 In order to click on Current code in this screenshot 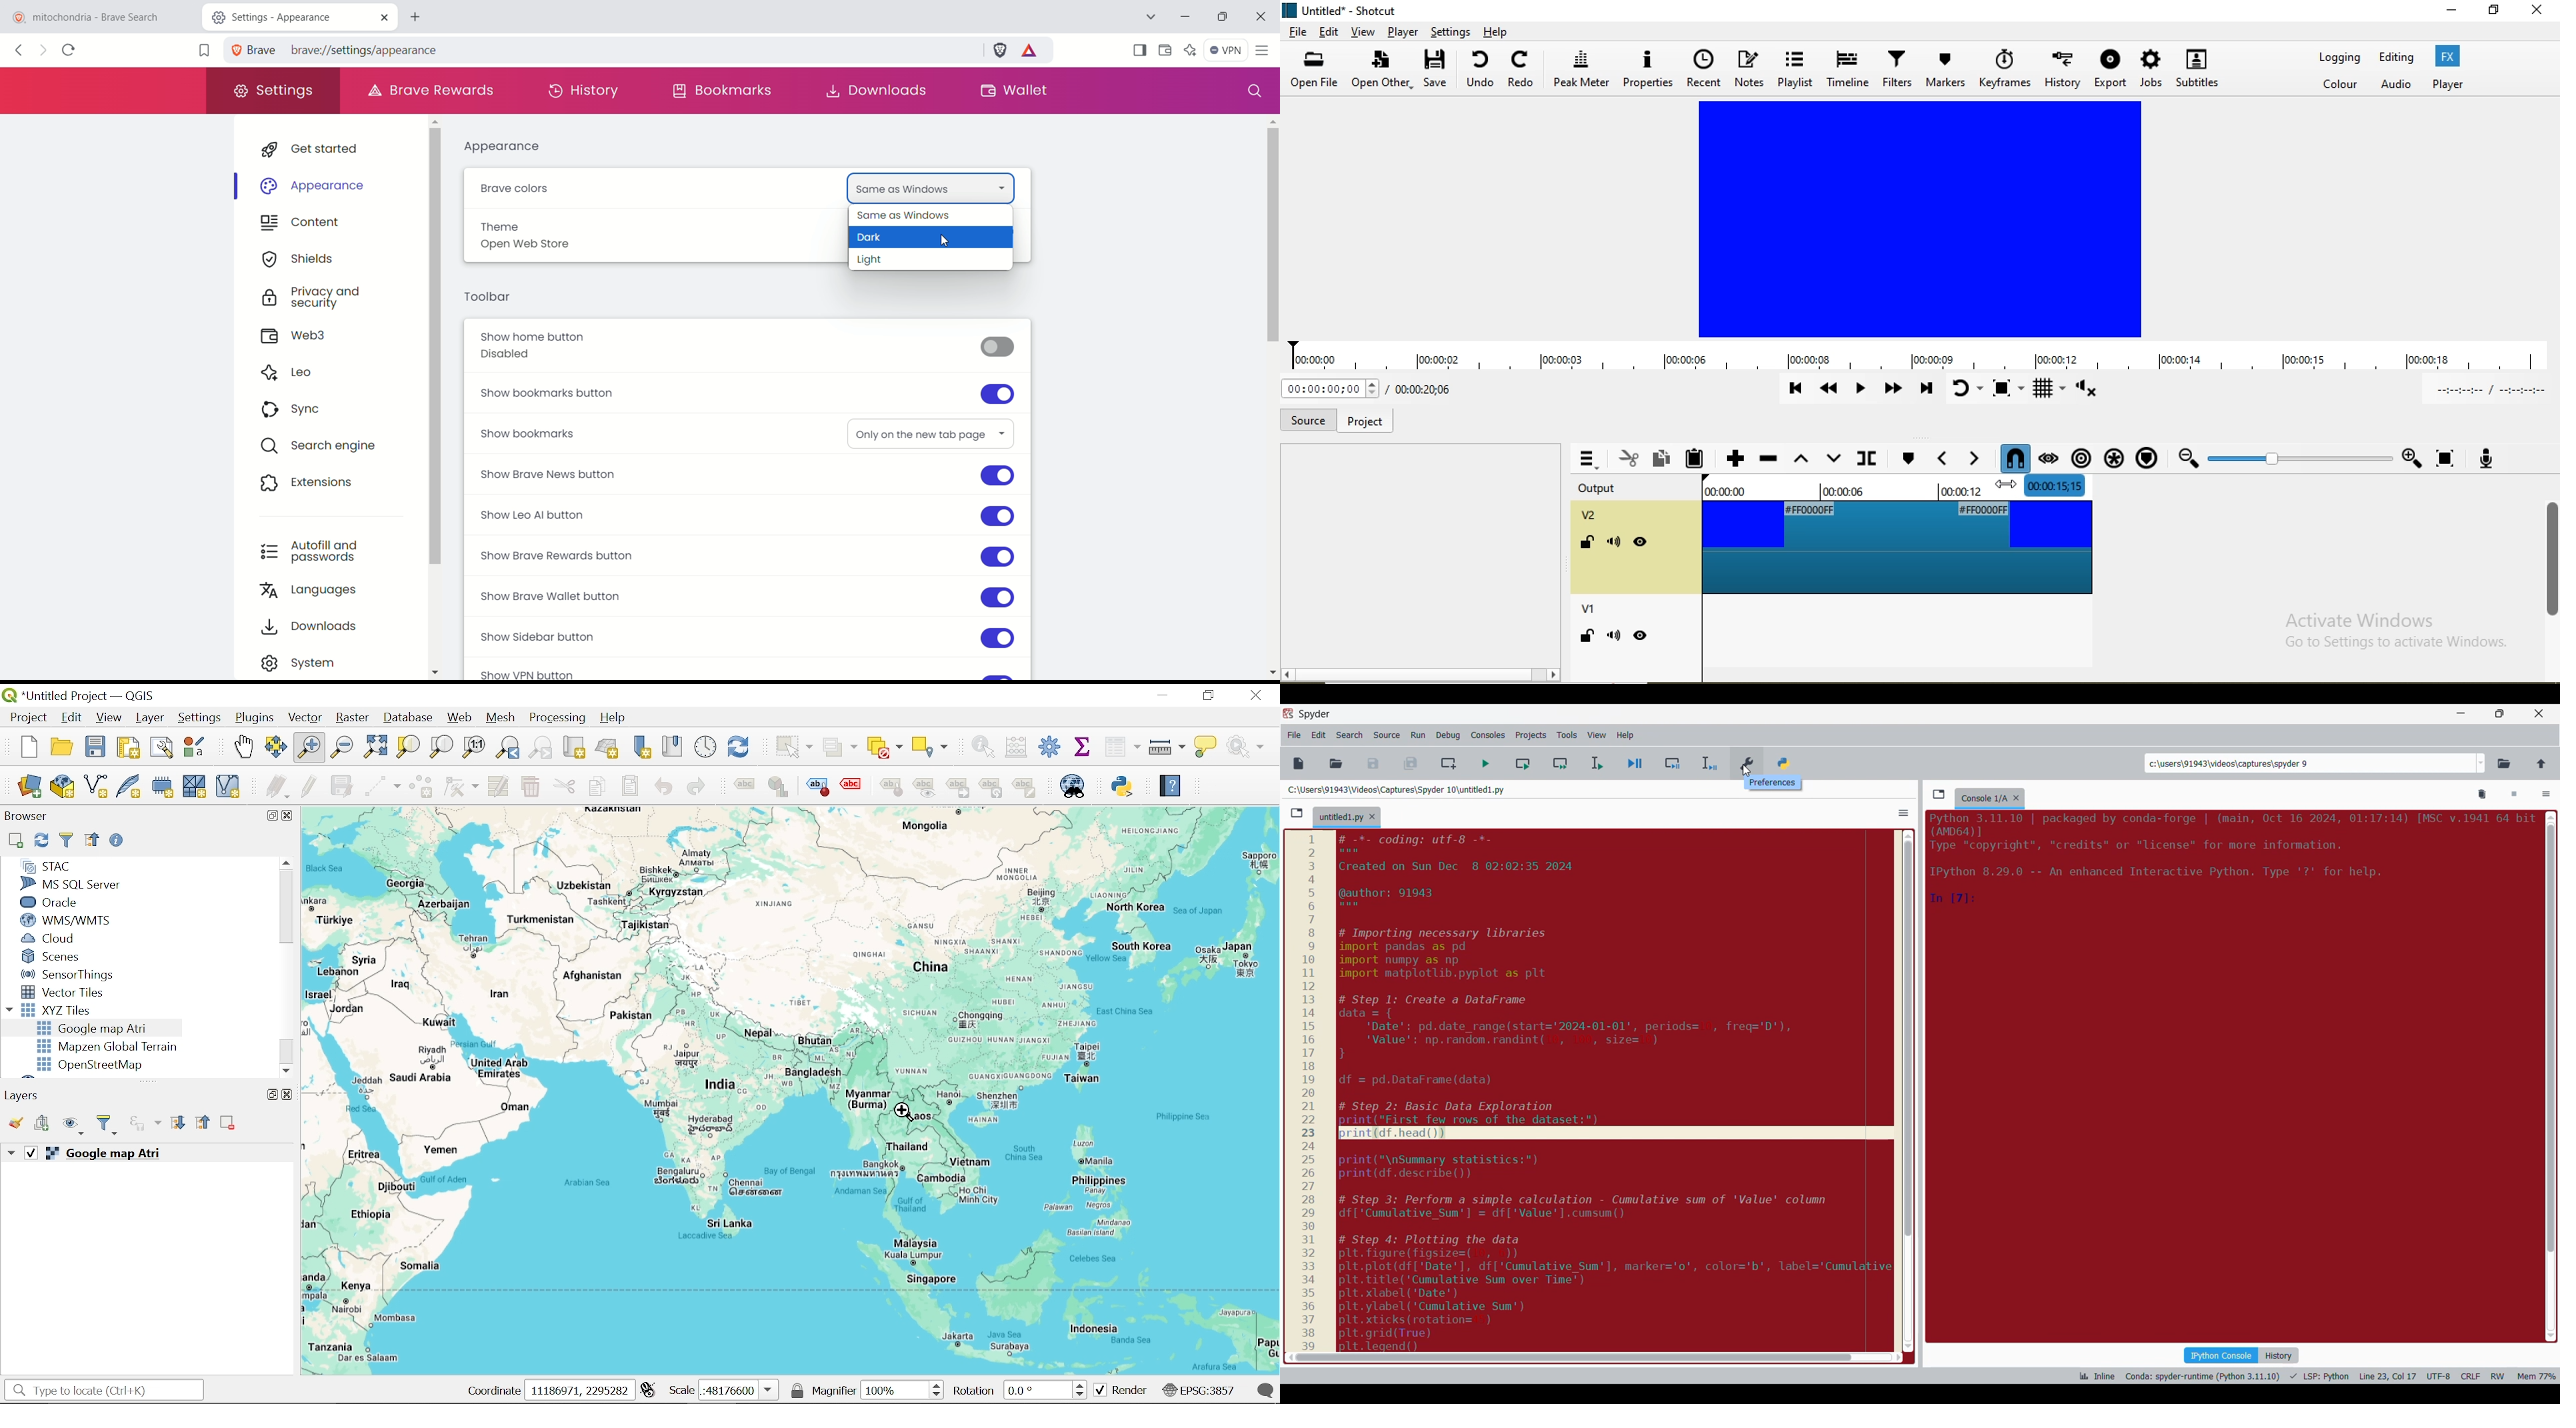, I will do `click(1594, 1093)`.